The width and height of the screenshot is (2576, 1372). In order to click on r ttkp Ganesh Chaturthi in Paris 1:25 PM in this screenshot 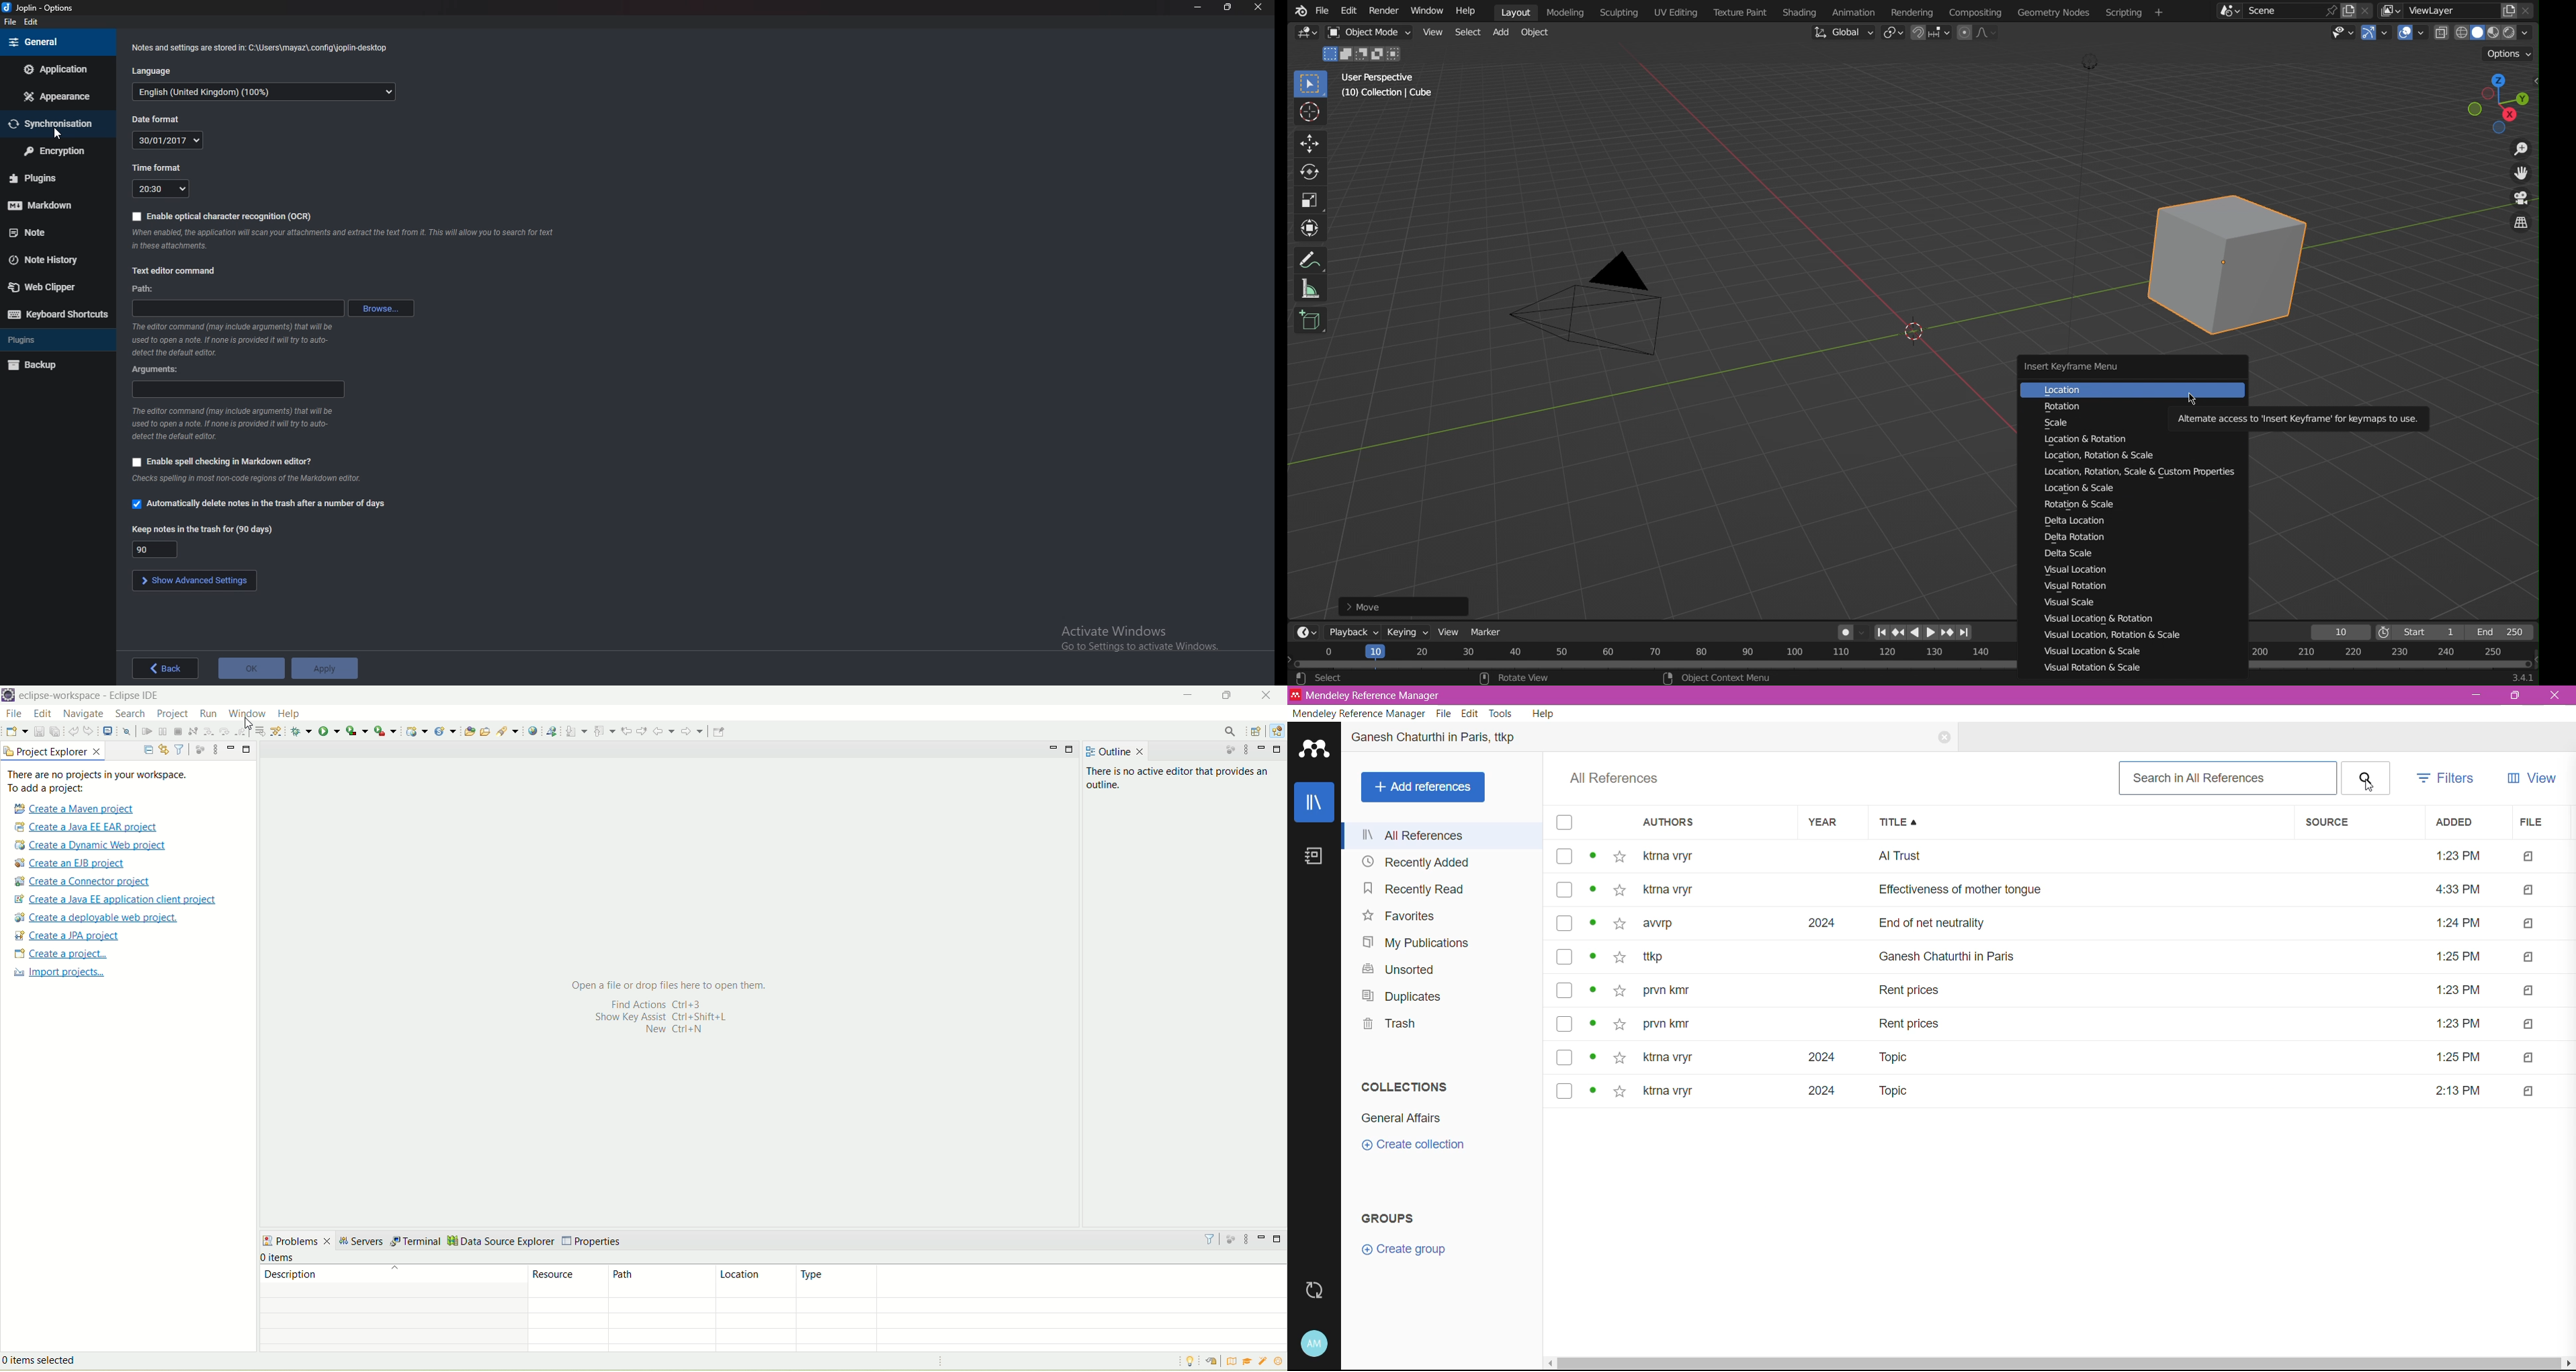, I will do `click(2062, 957)`.